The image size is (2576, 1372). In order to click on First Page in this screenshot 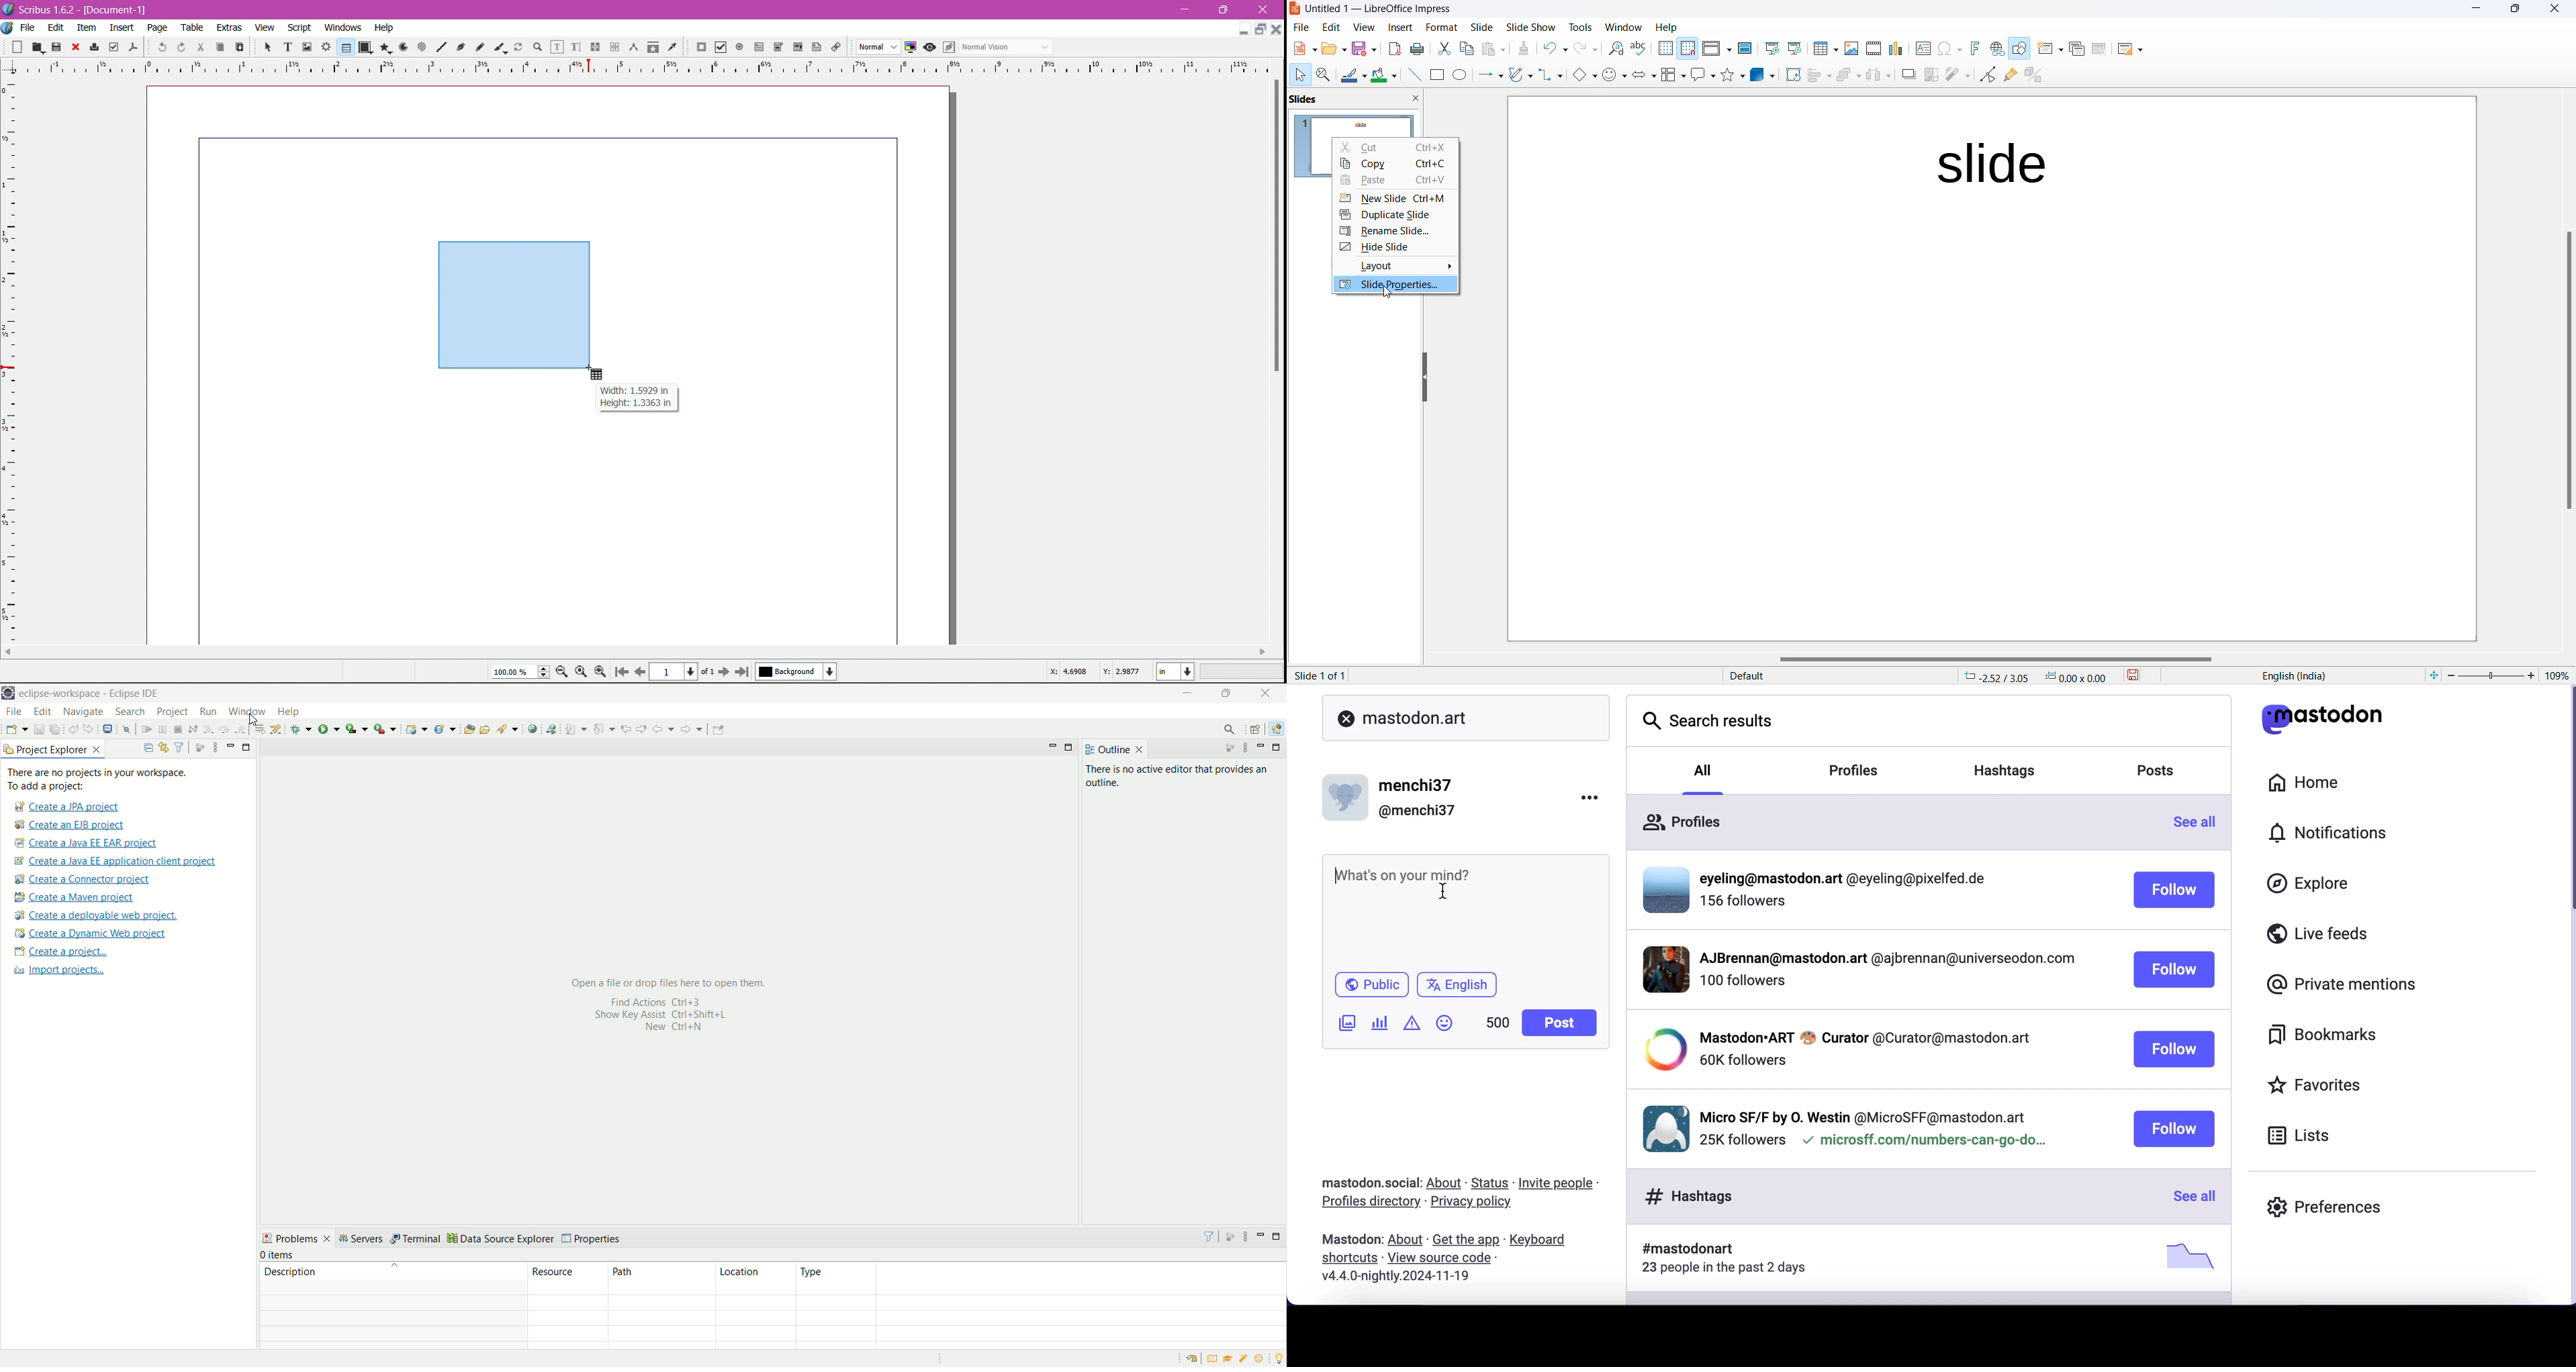, I will do `click(621, 673)`.